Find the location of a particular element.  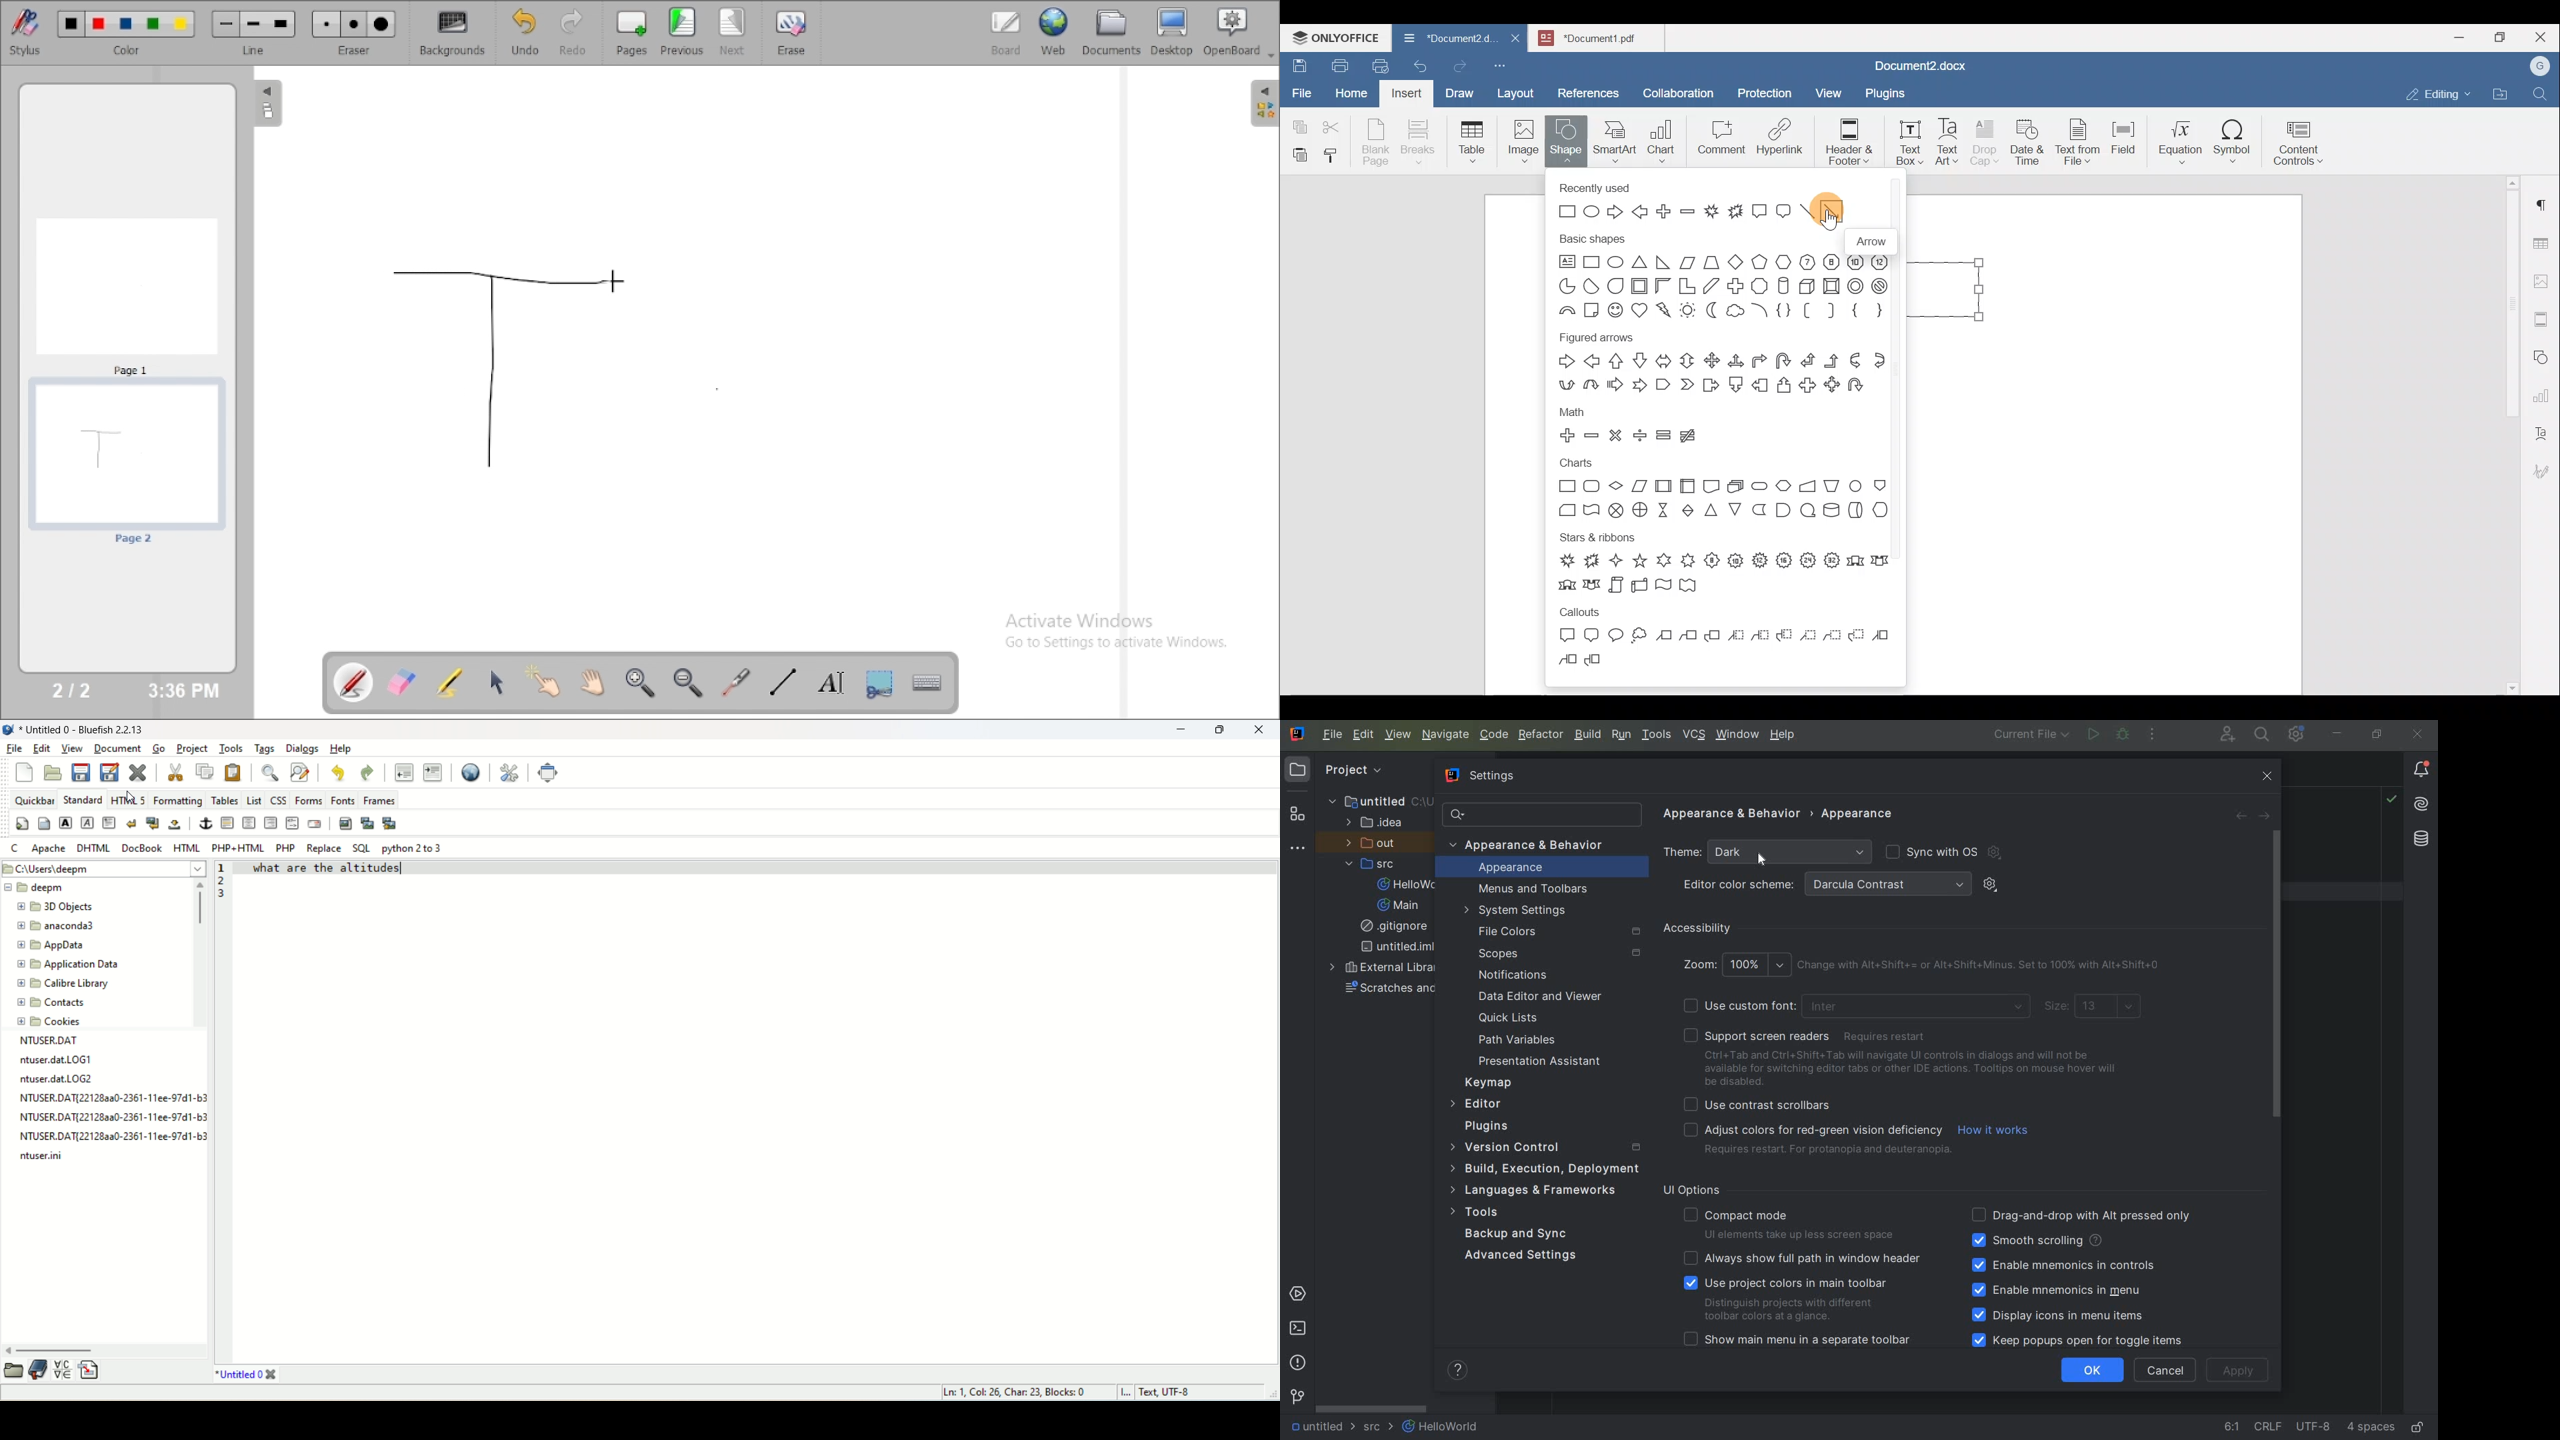

title is located at coordinates (245, 1376).